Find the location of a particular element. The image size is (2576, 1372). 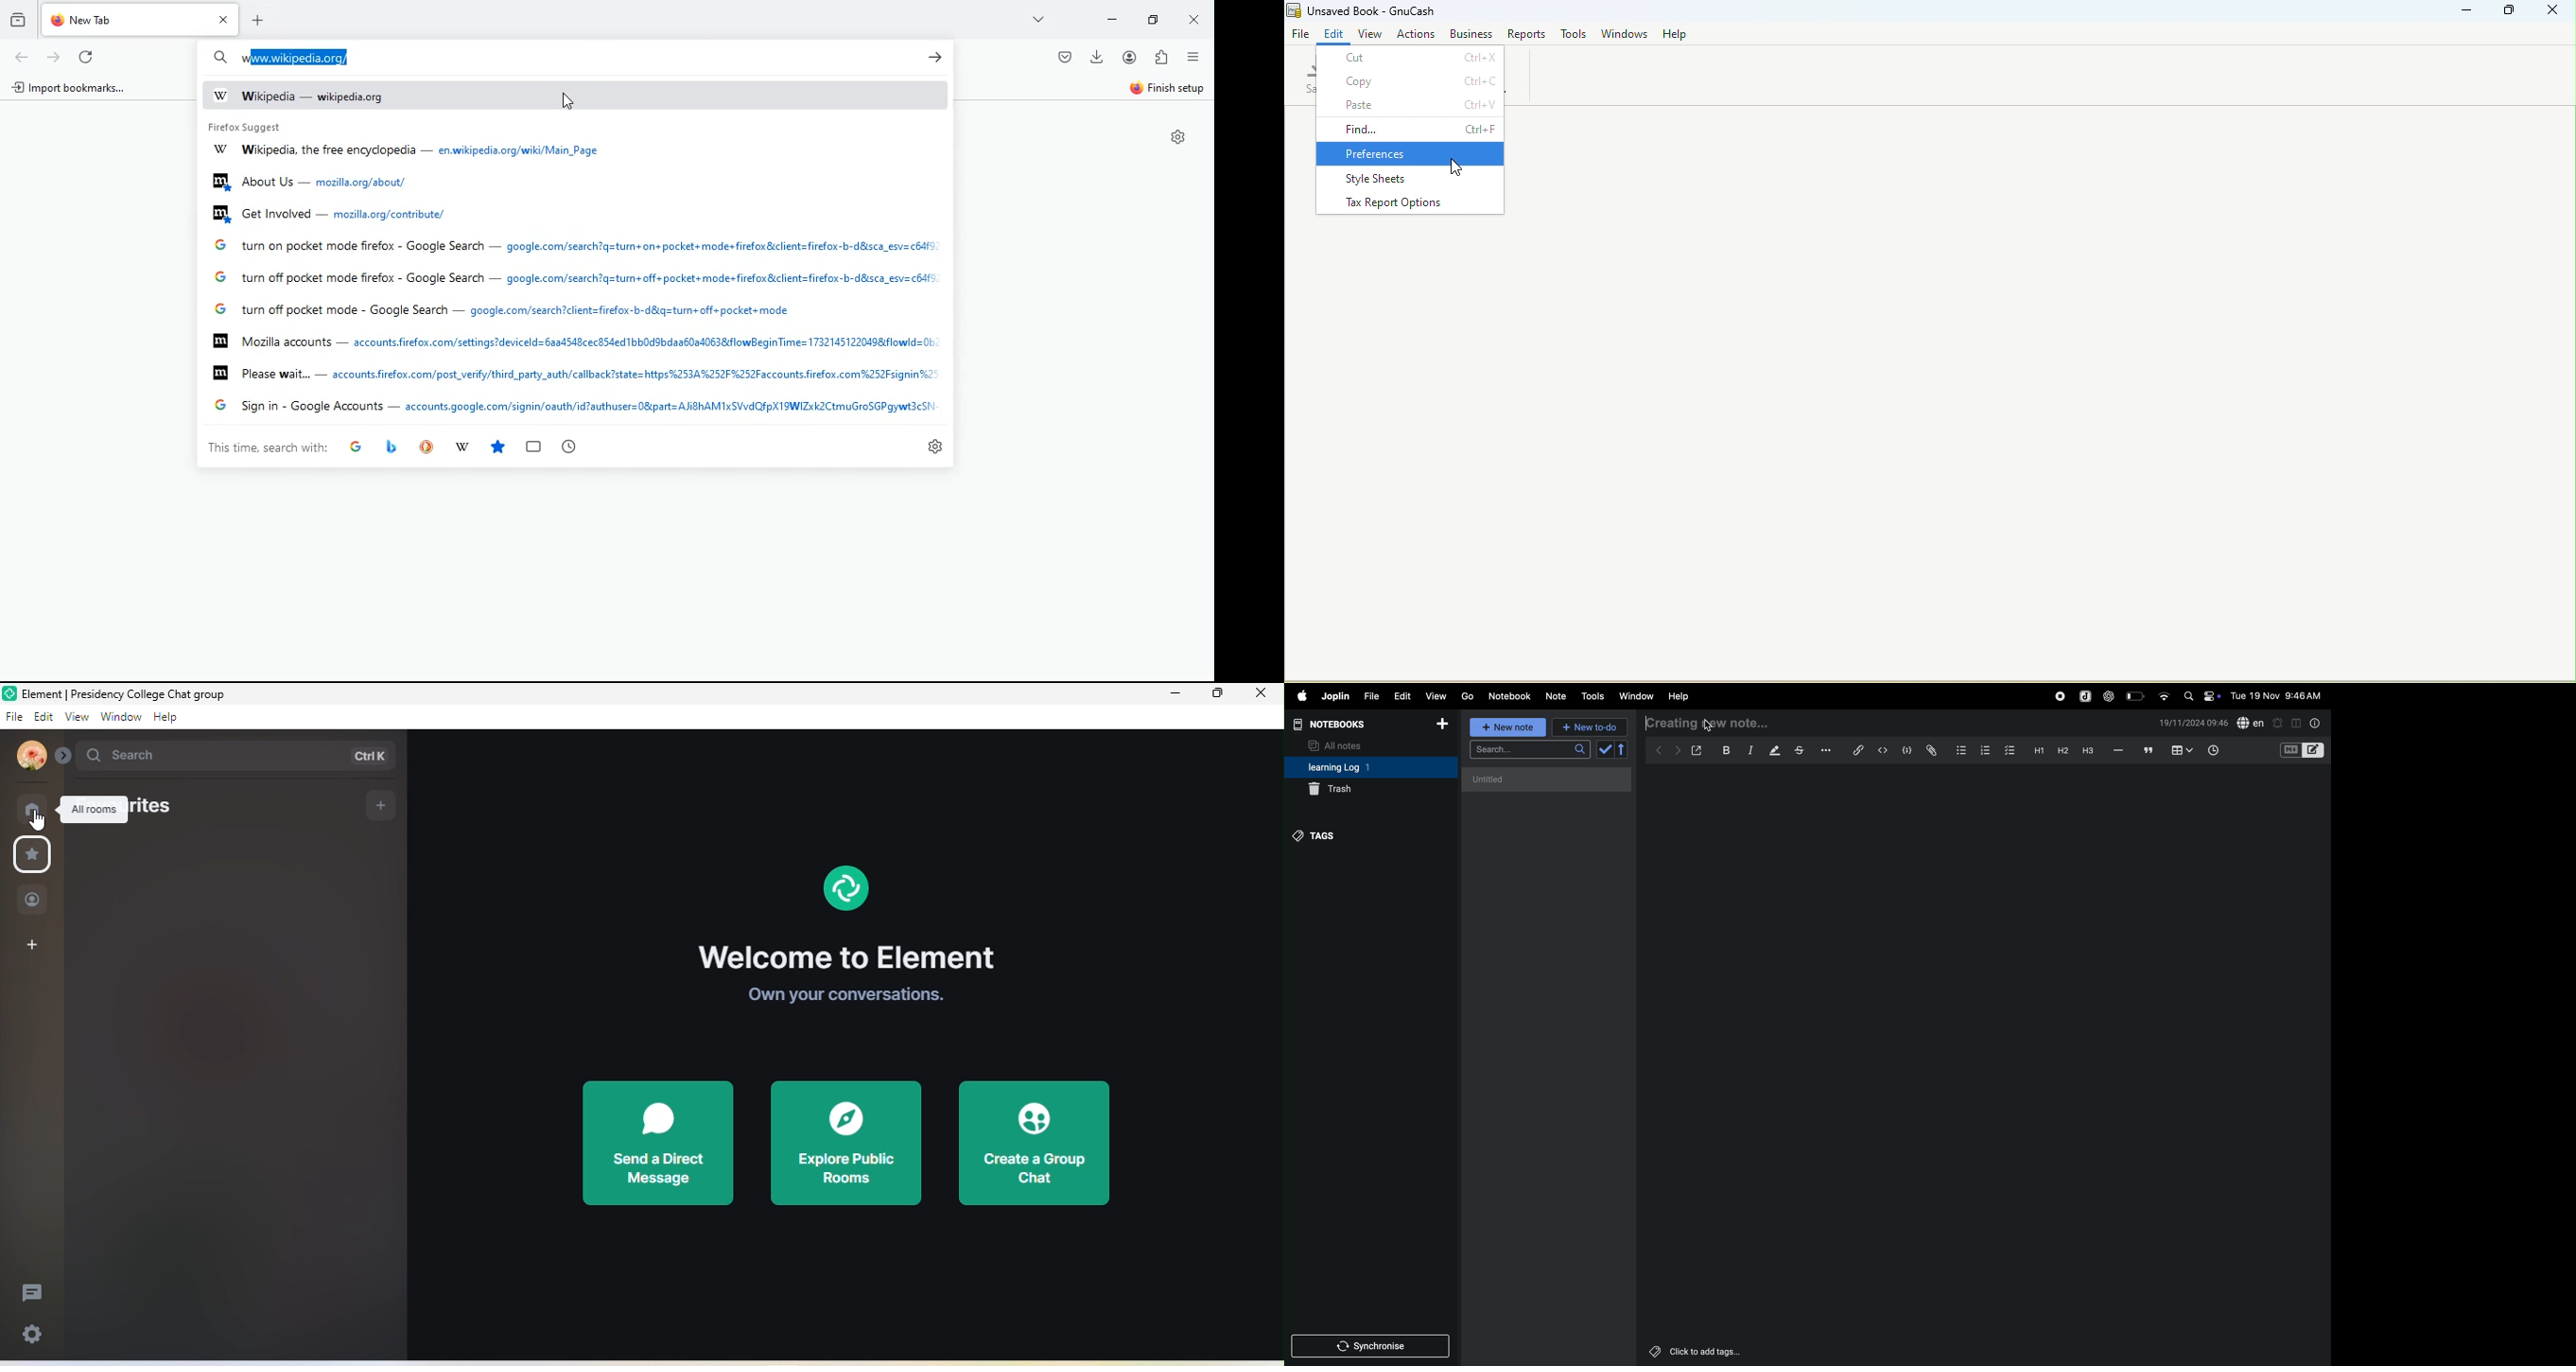

expand is located at coordinates (64, 756).